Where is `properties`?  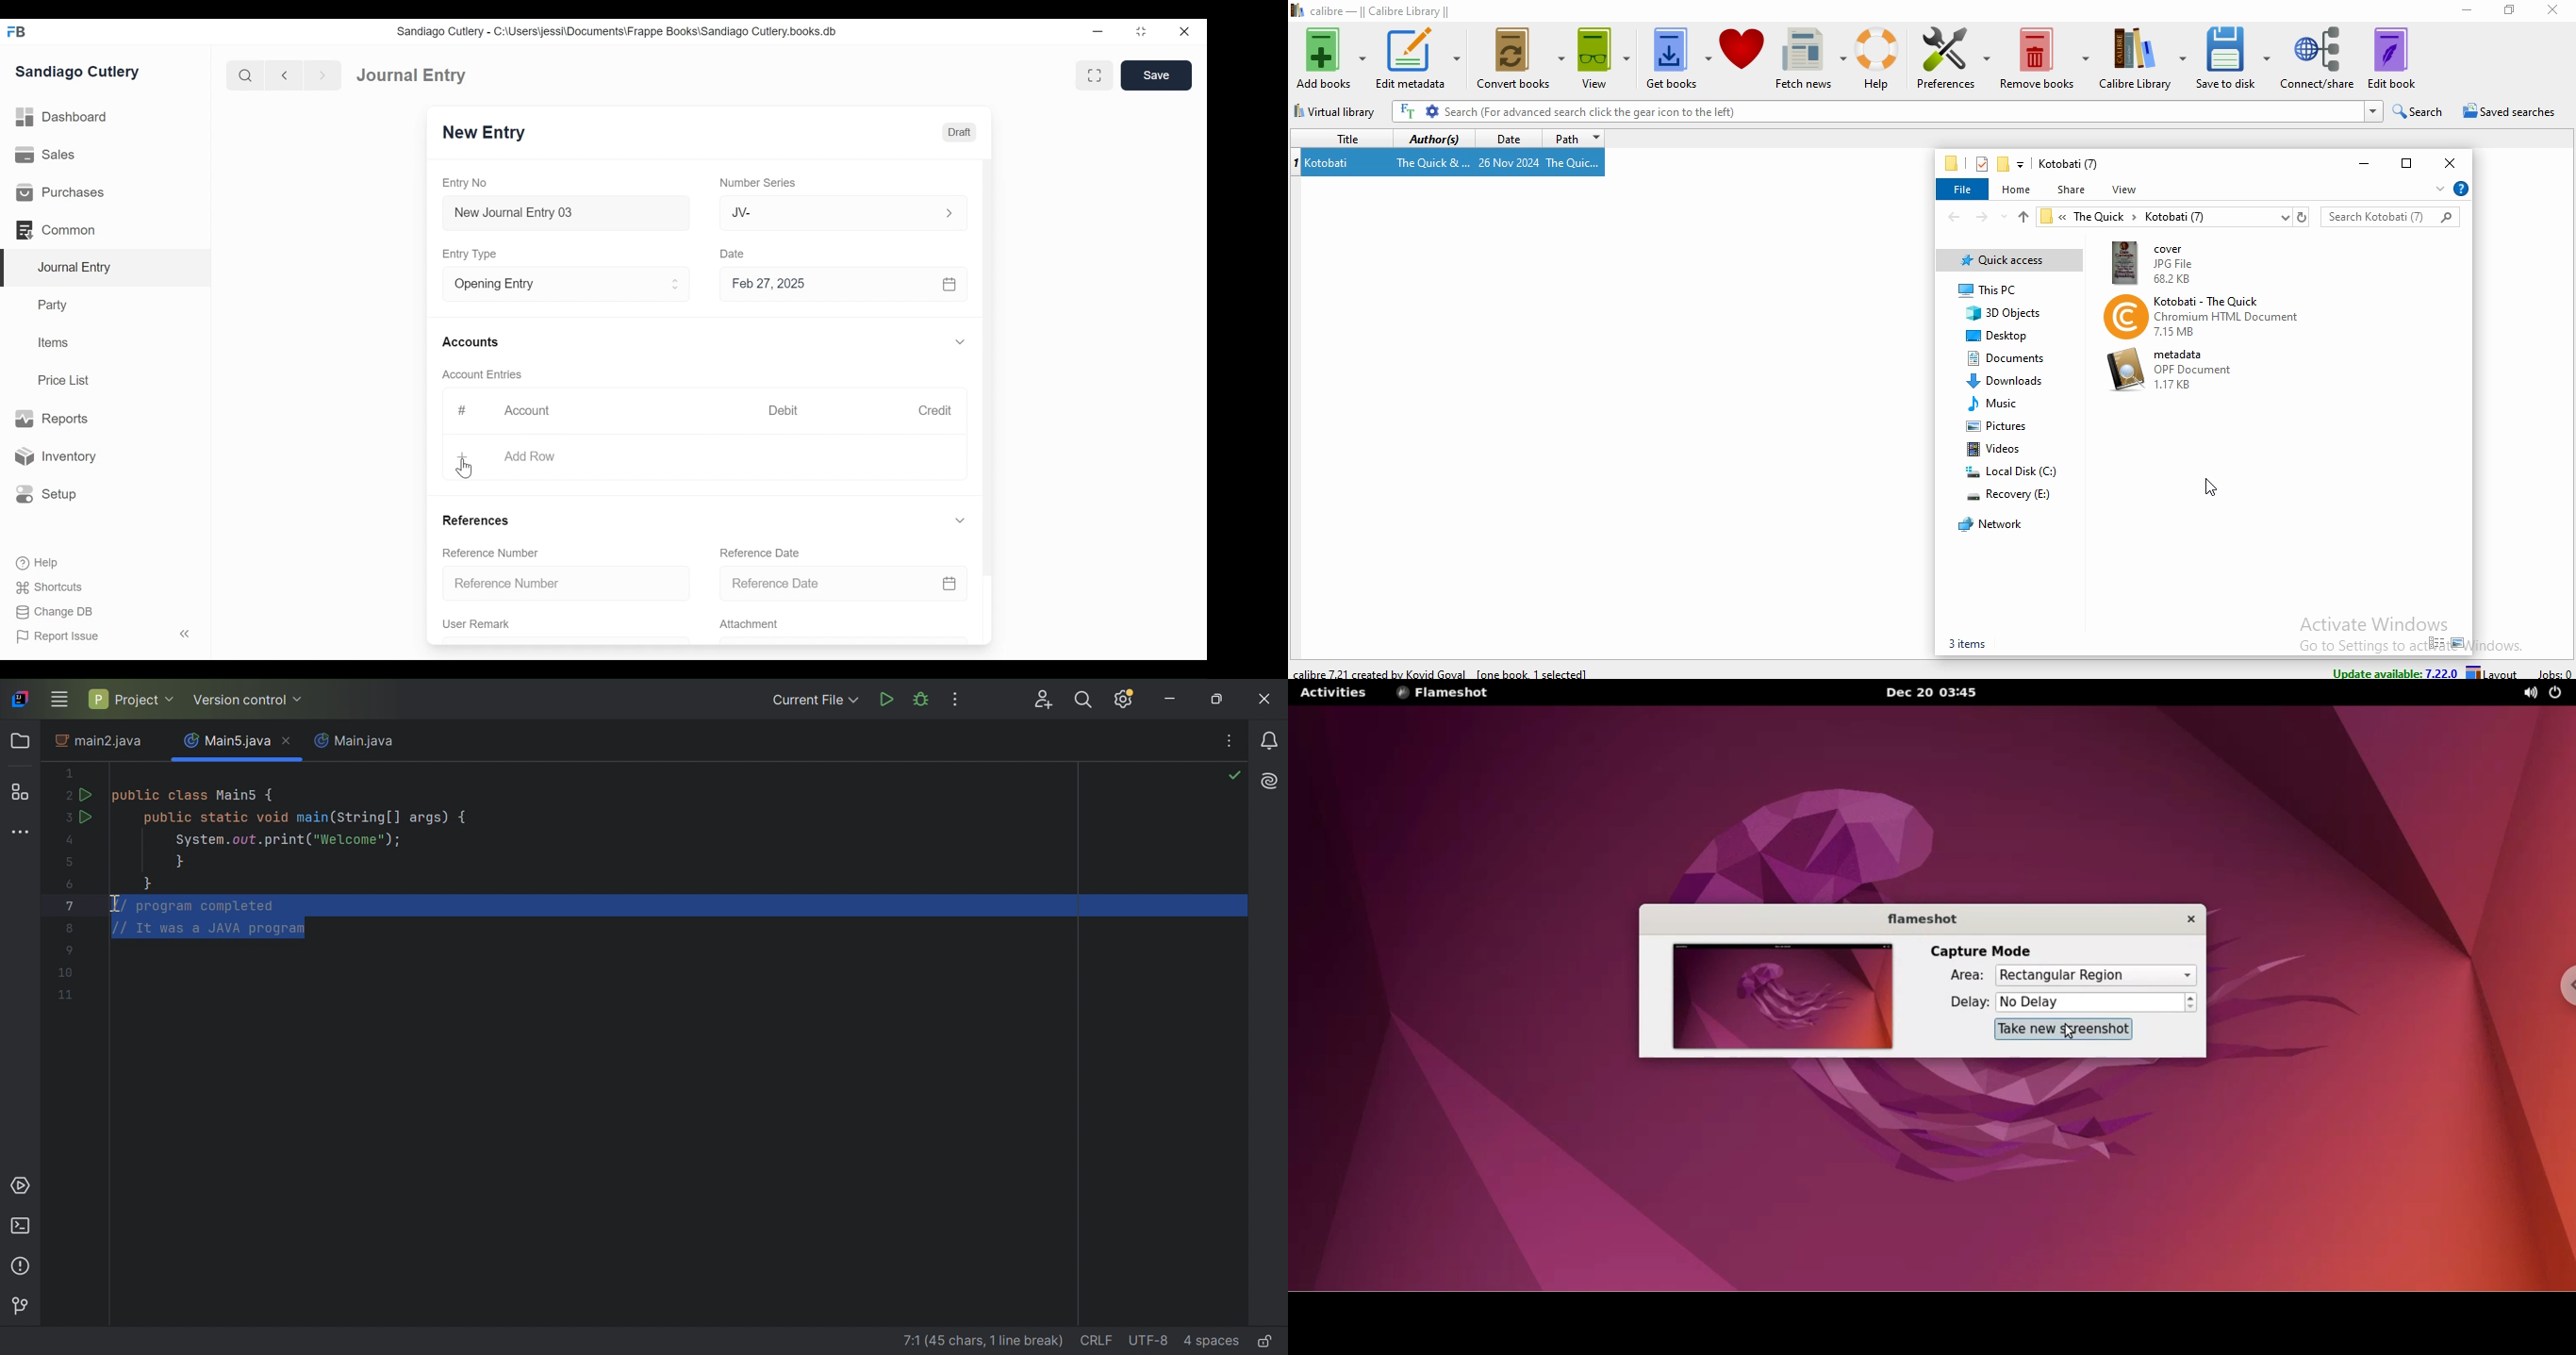
properties is located at coordinates (1980, 163).